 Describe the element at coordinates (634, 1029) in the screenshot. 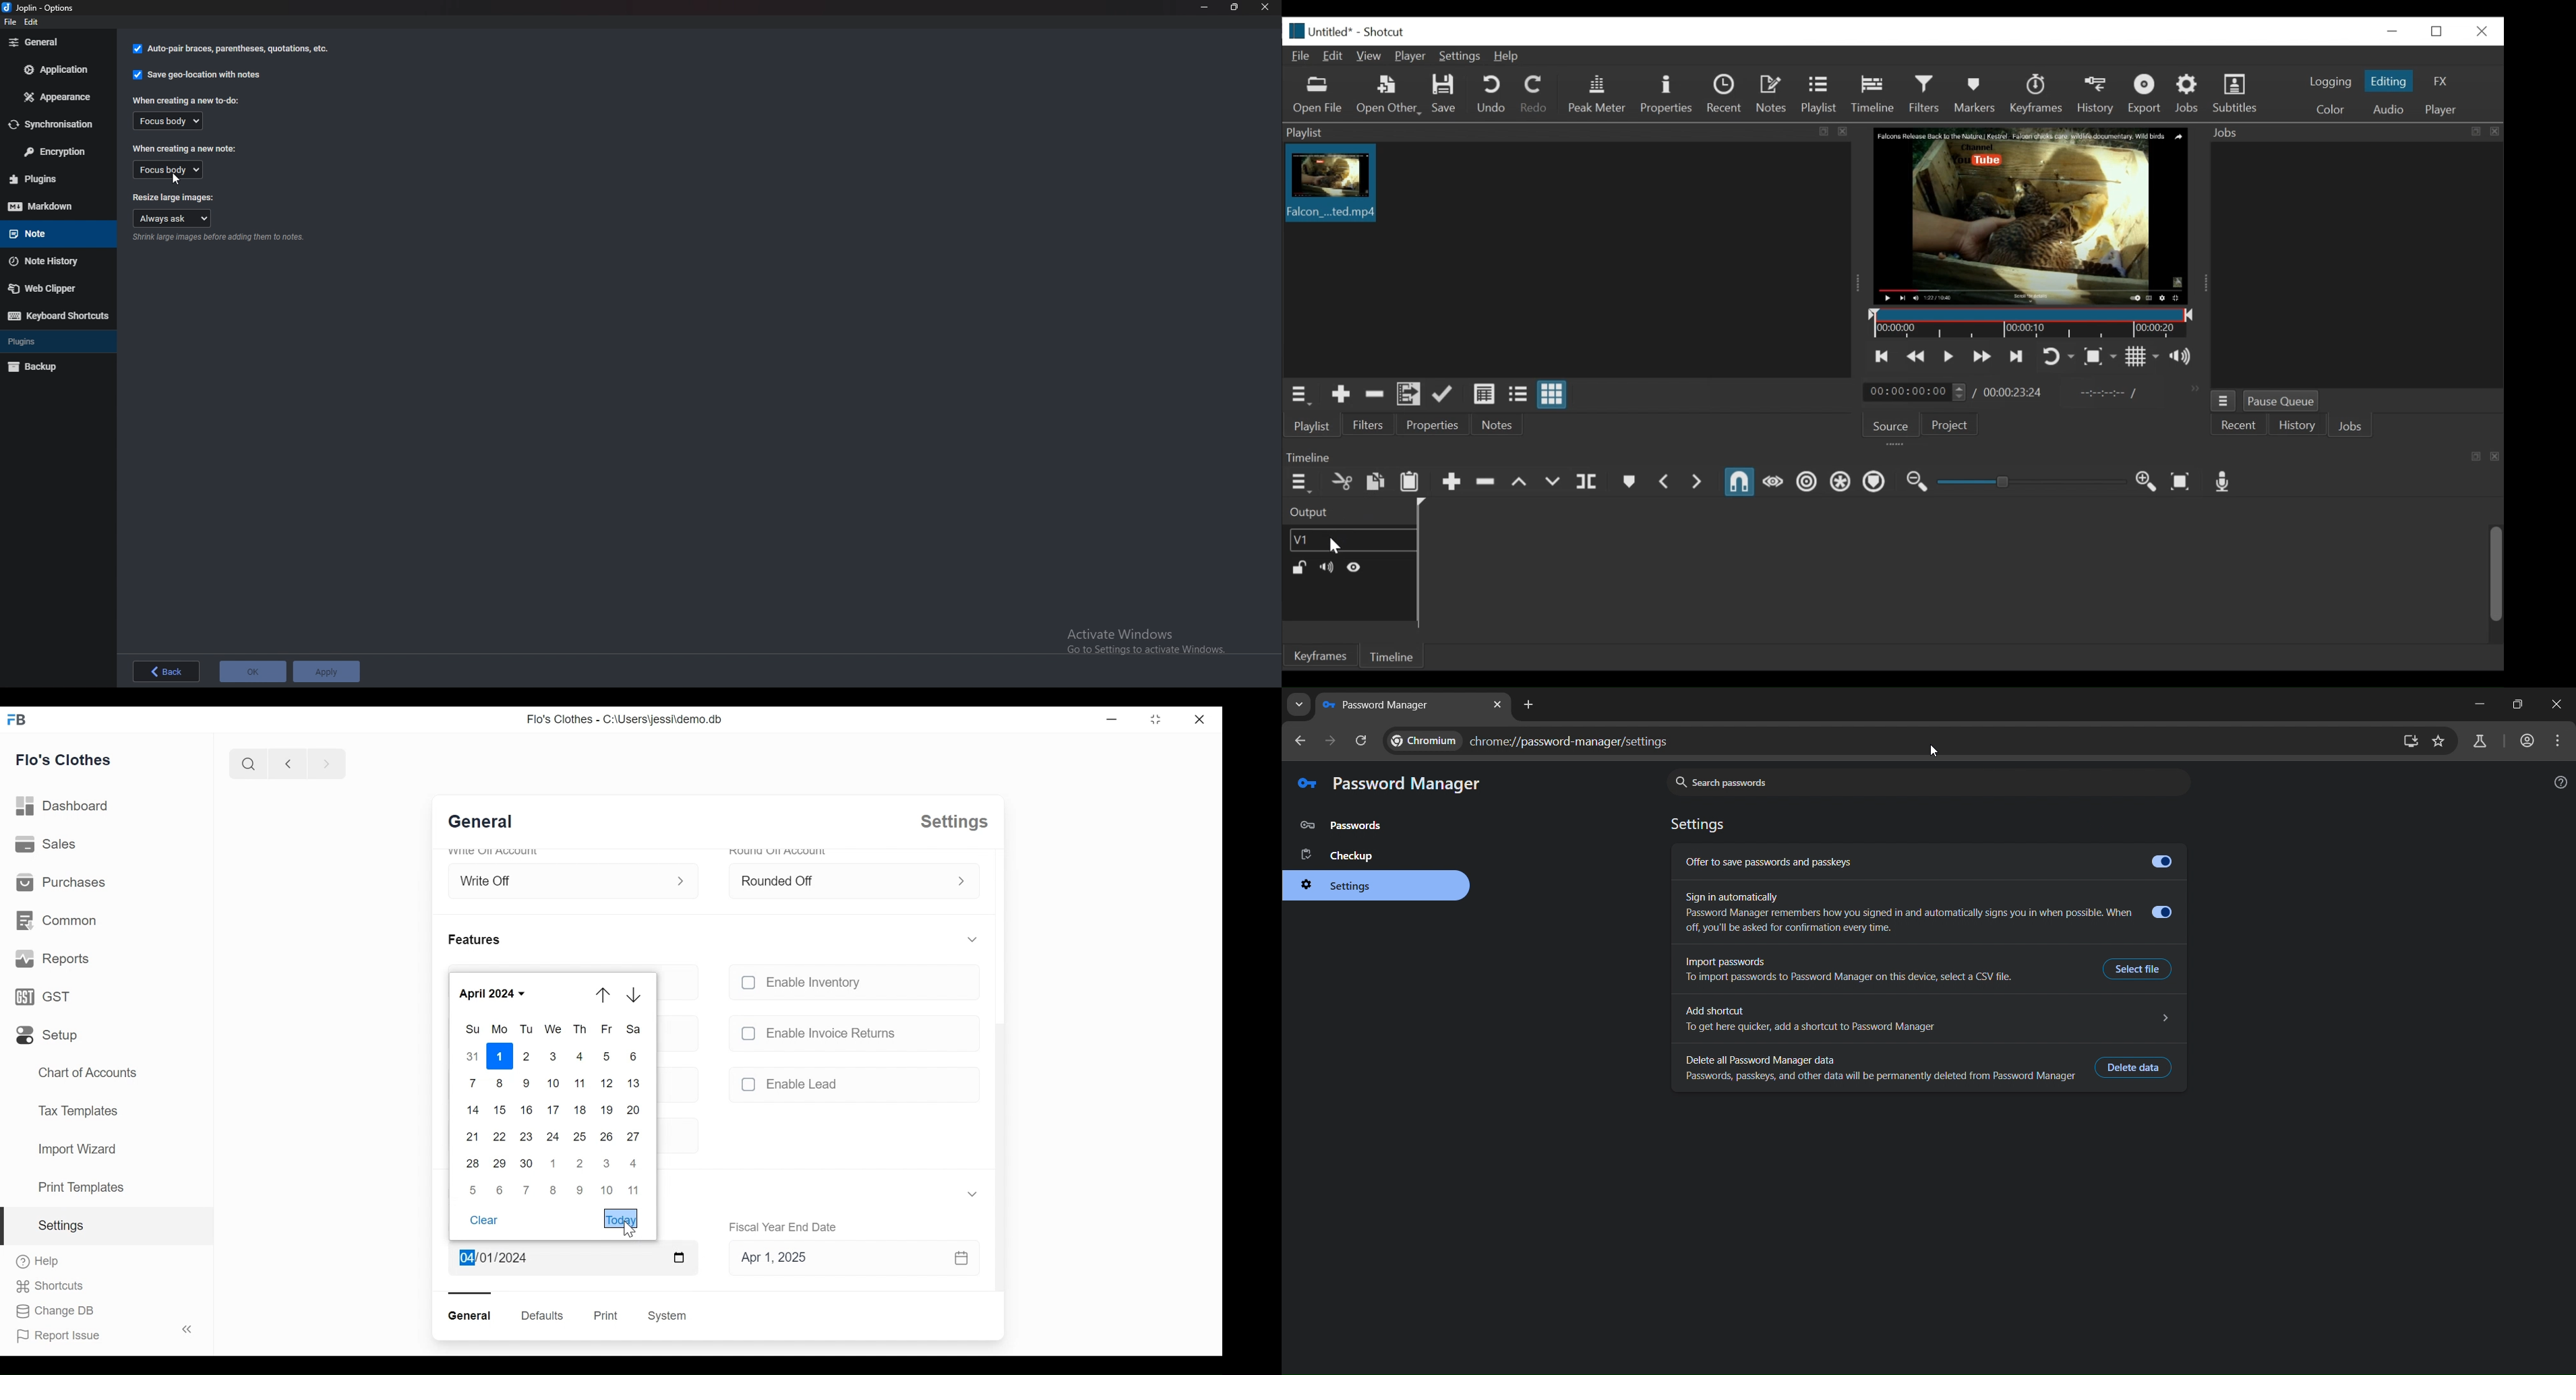

I see `Sa` at that location.